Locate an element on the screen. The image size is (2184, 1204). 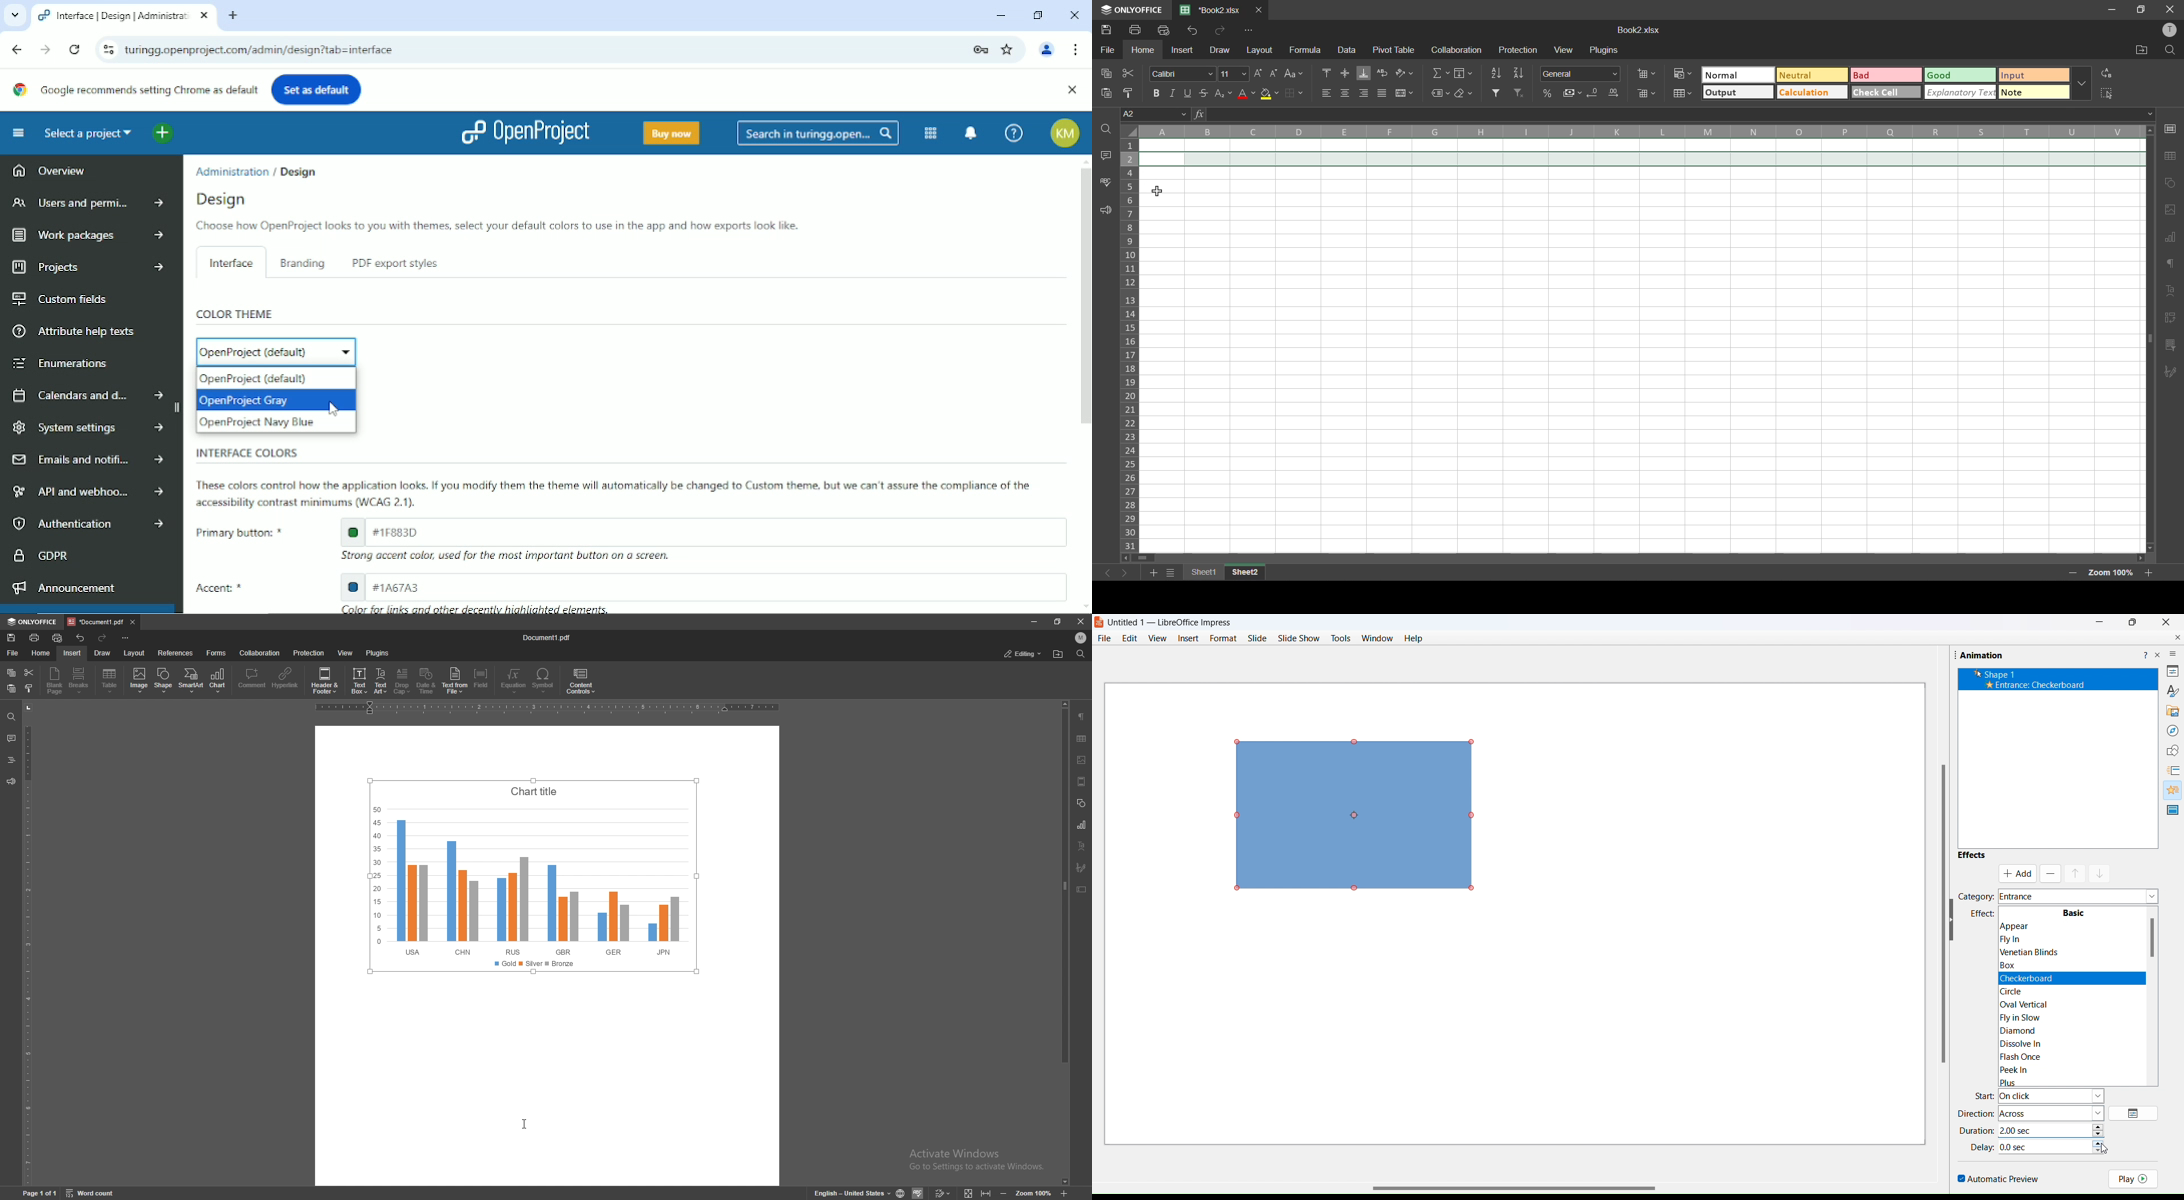
mask down is located at coordinates (2099, 873).